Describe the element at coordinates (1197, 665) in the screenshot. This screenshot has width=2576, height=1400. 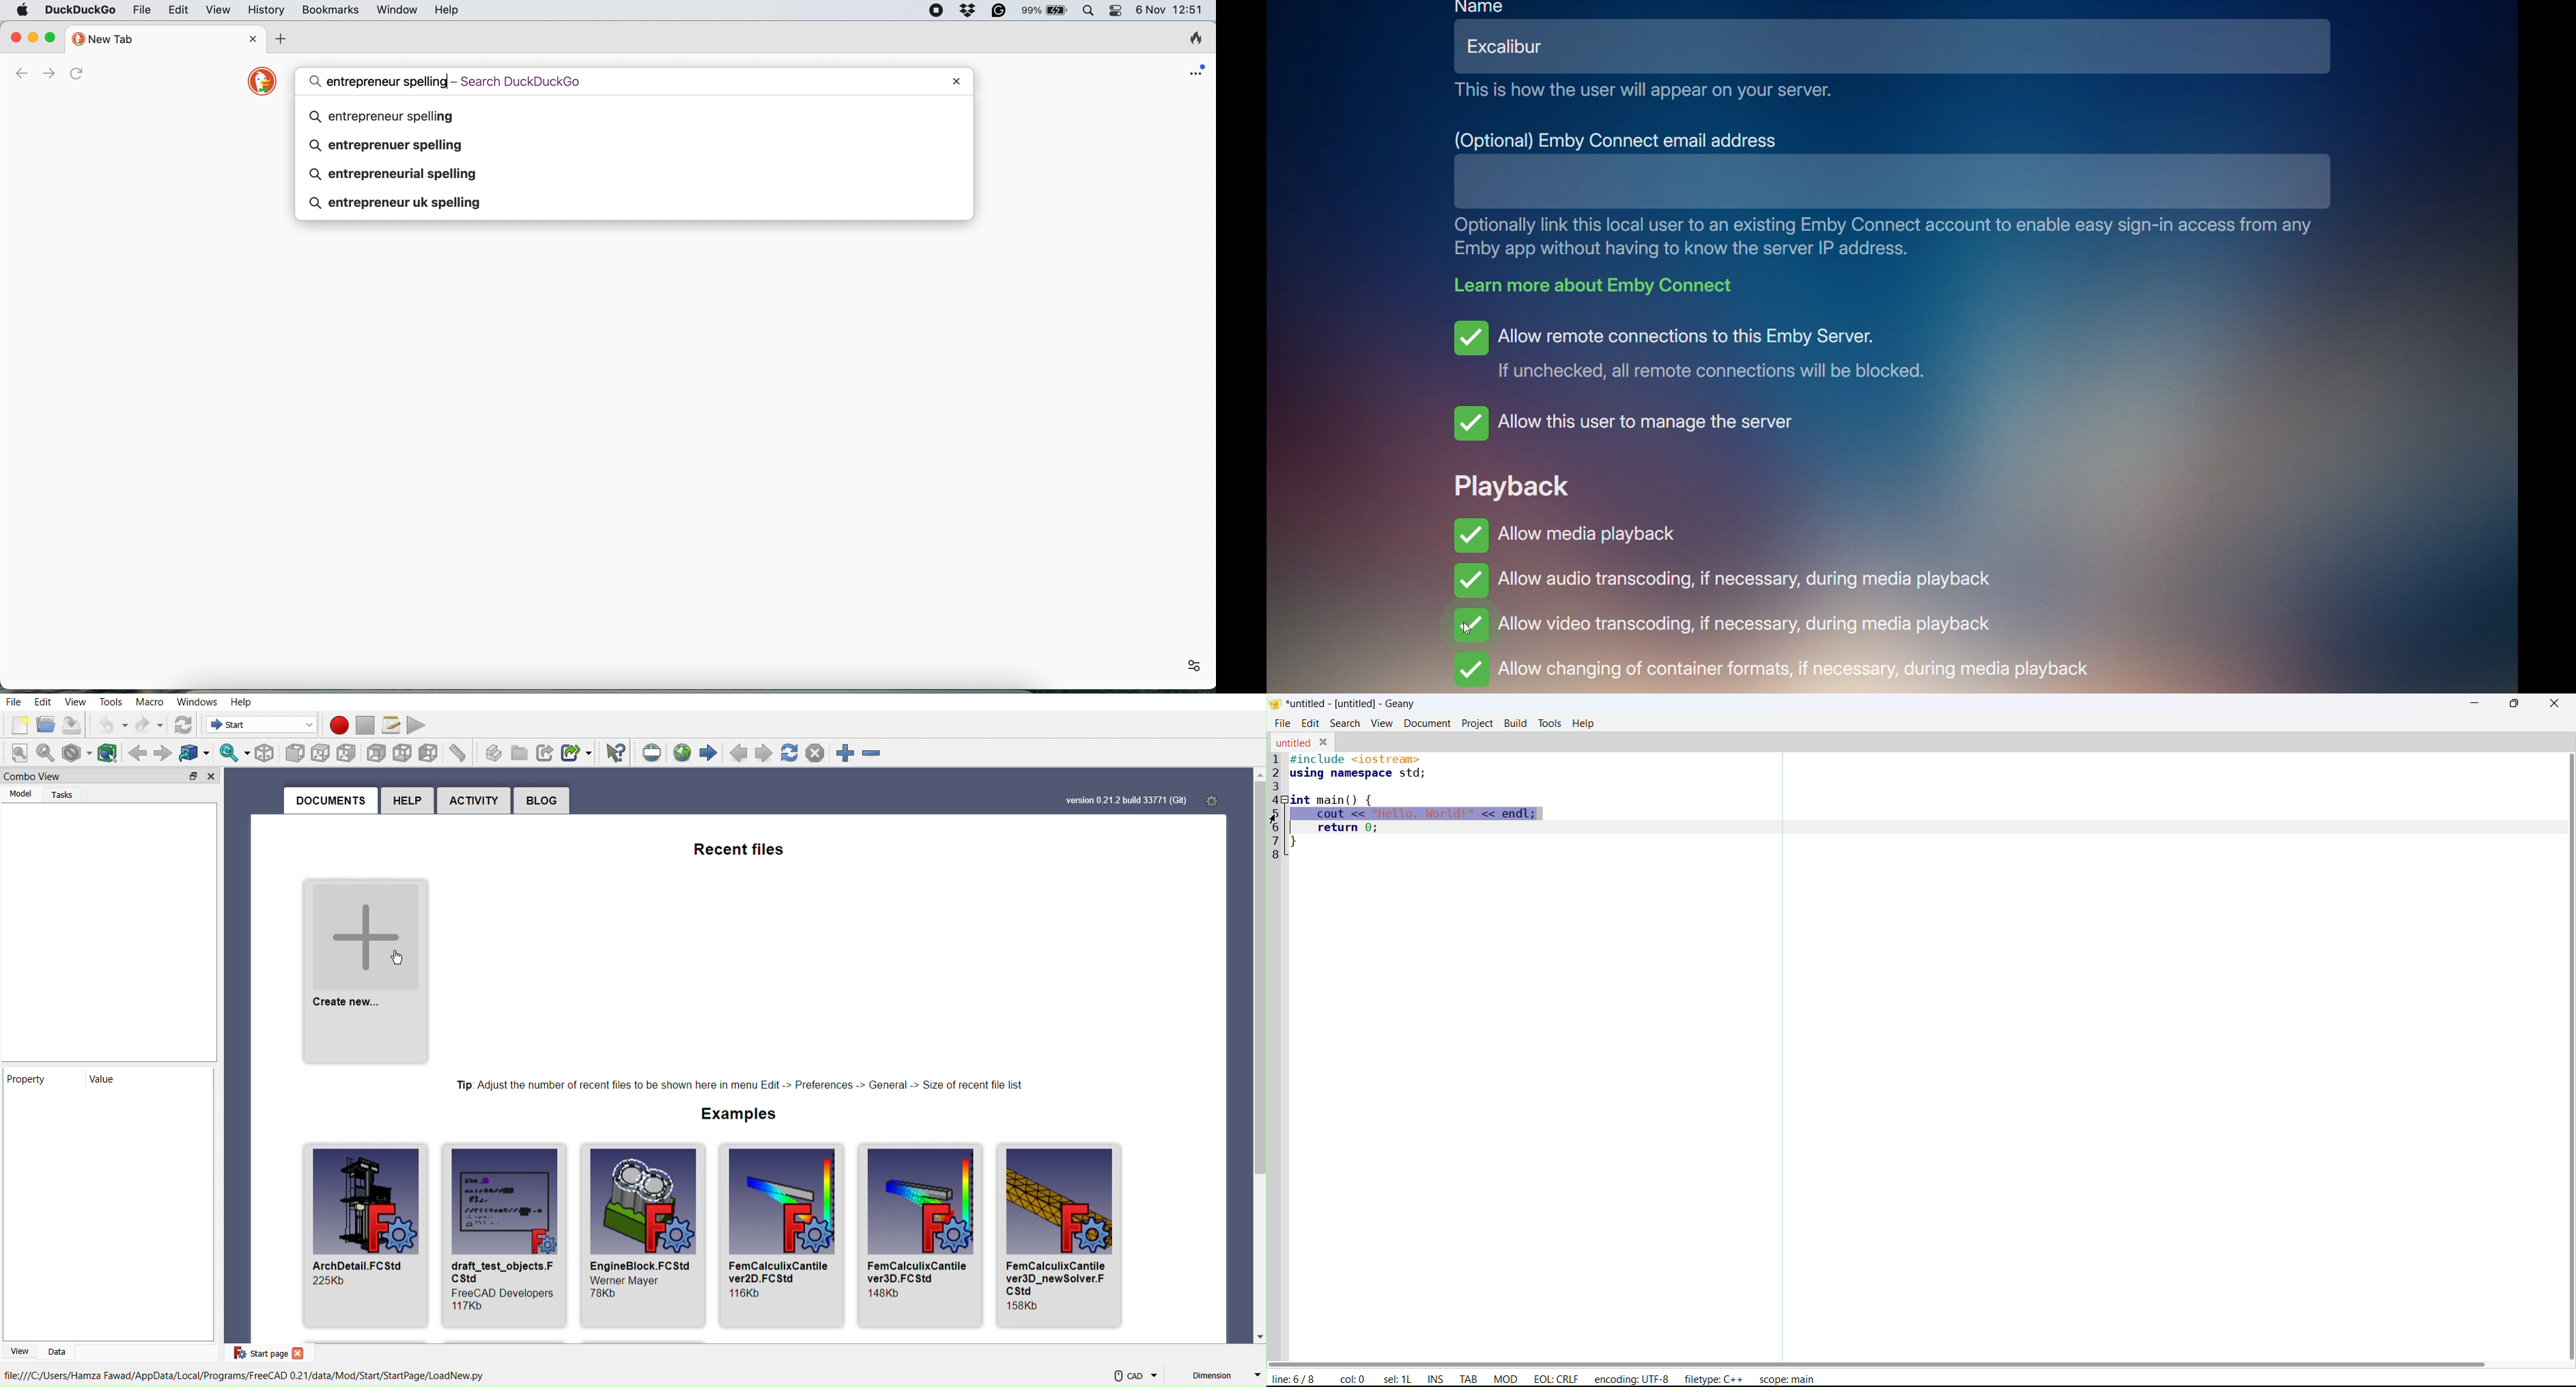
I see `settings` at that location.